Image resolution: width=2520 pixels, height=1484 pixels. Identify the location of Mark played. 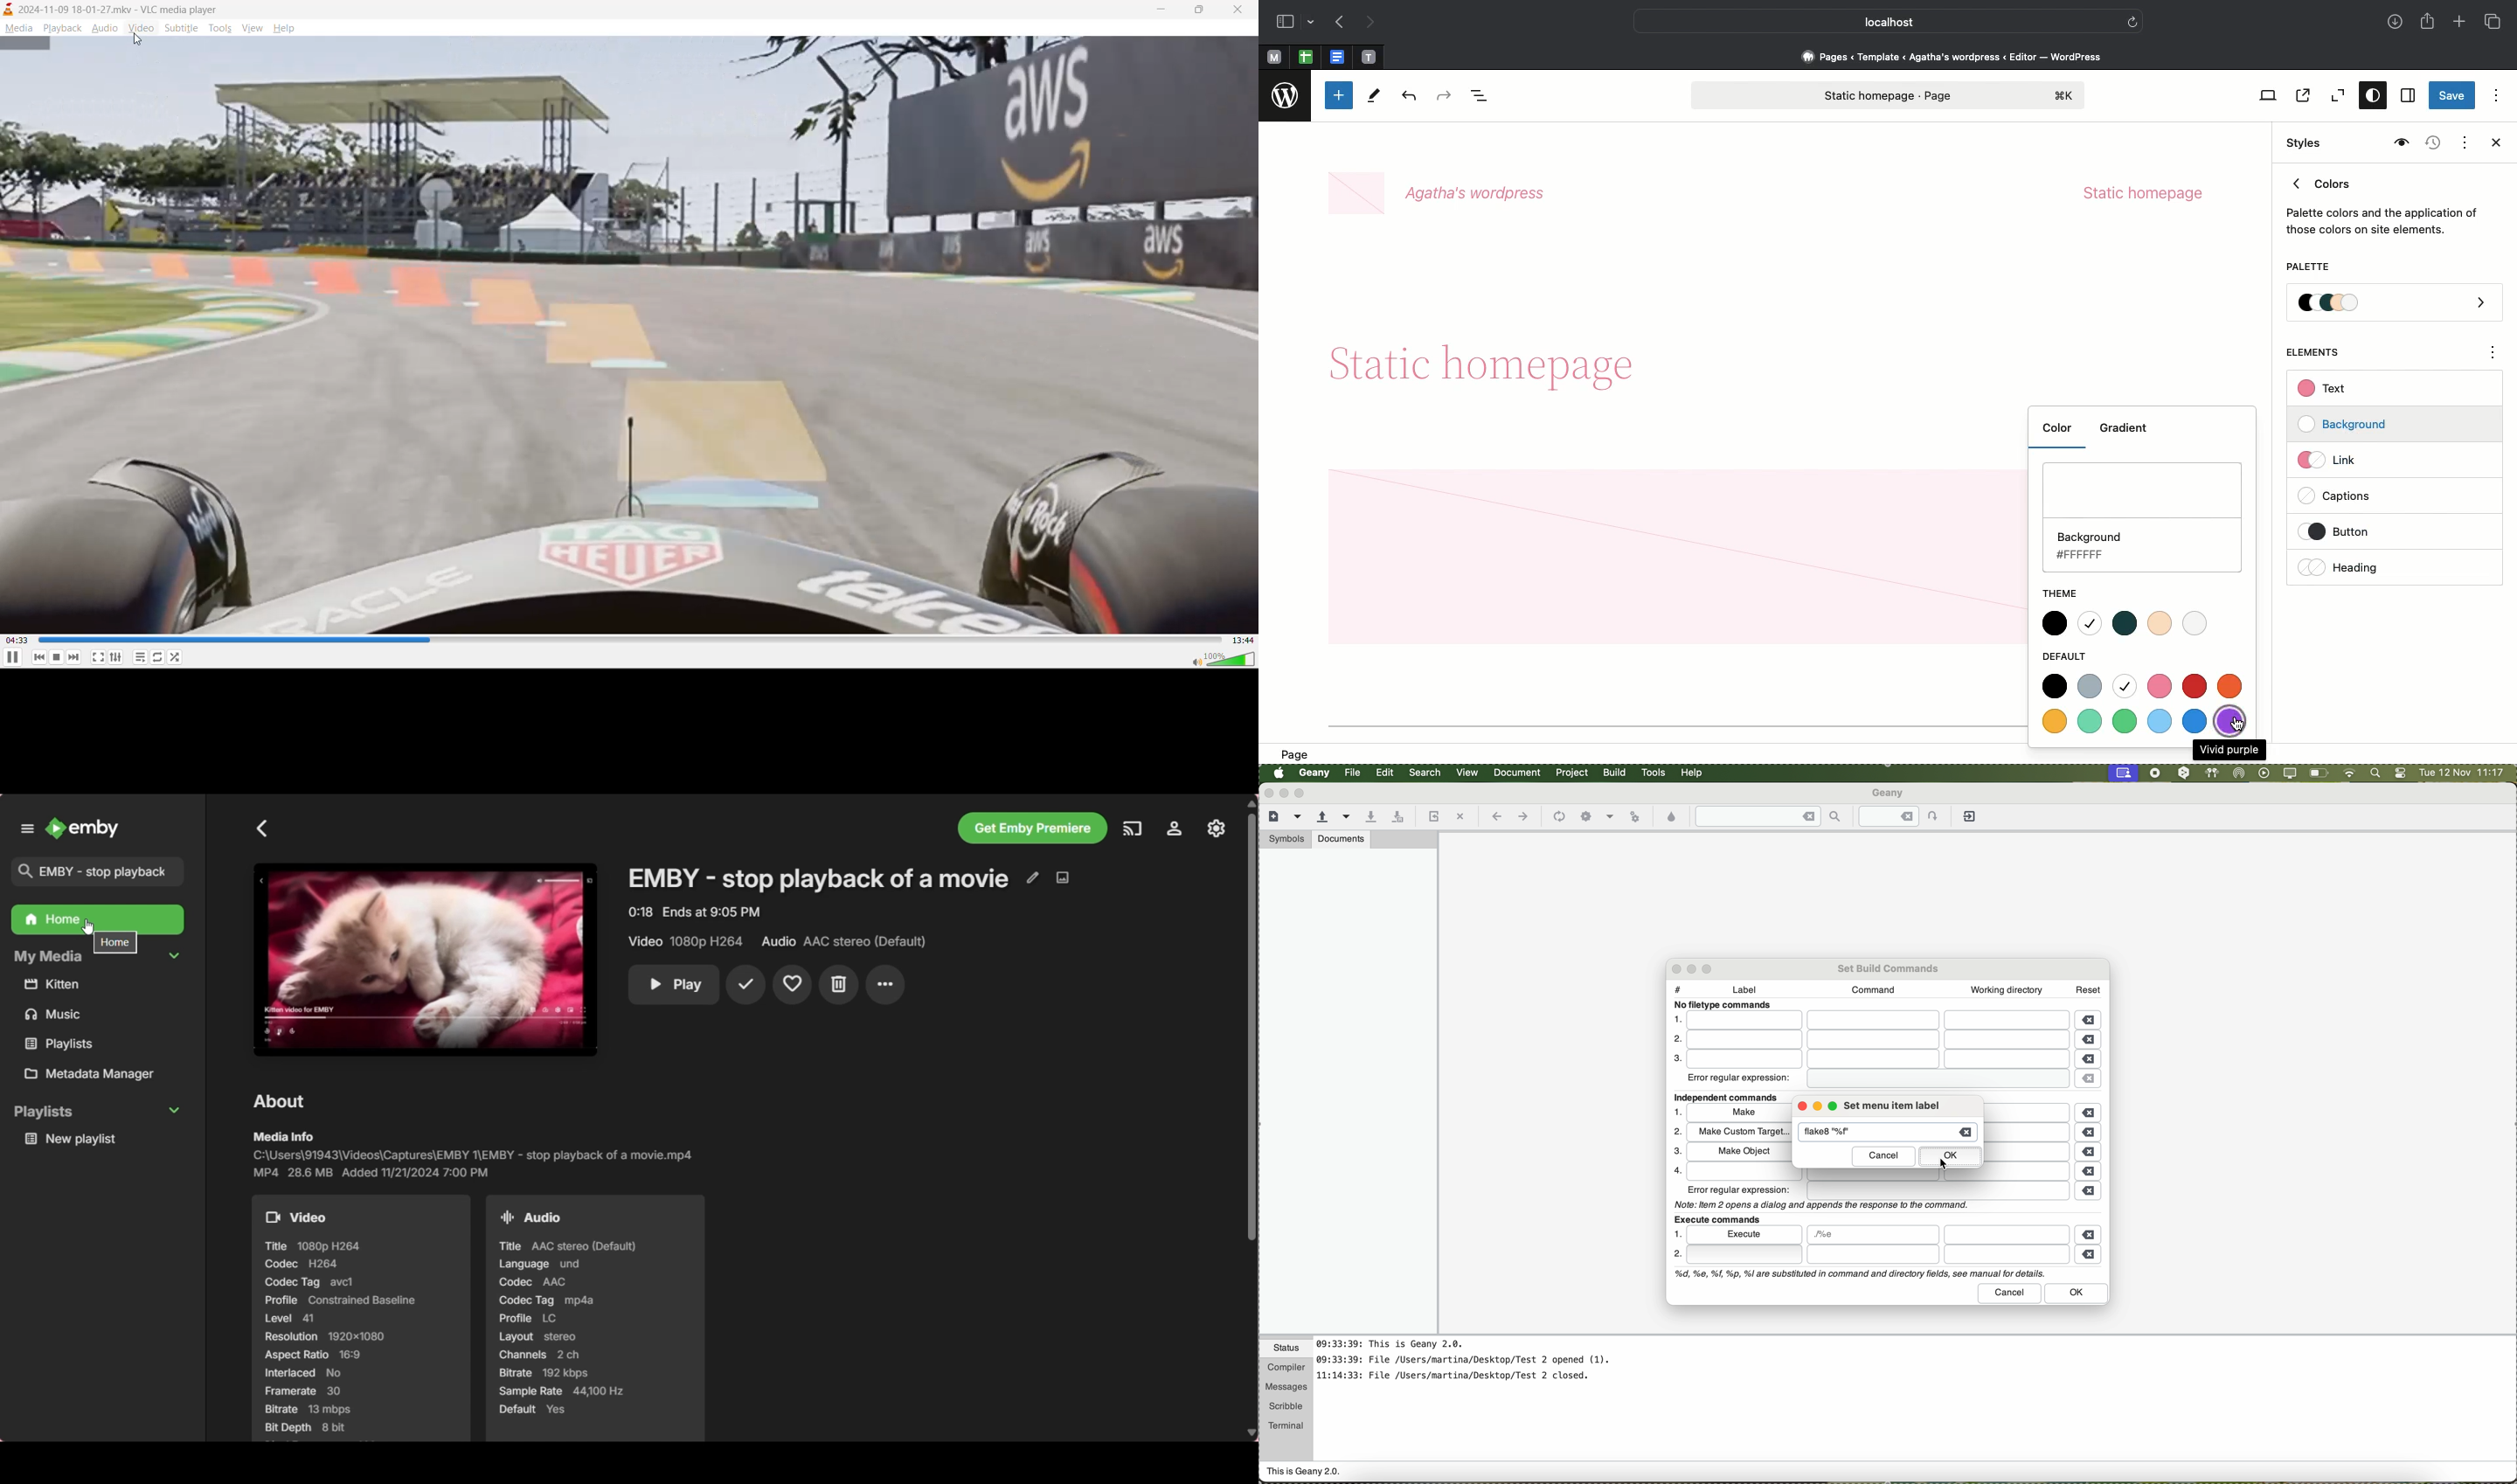
(747, 985).